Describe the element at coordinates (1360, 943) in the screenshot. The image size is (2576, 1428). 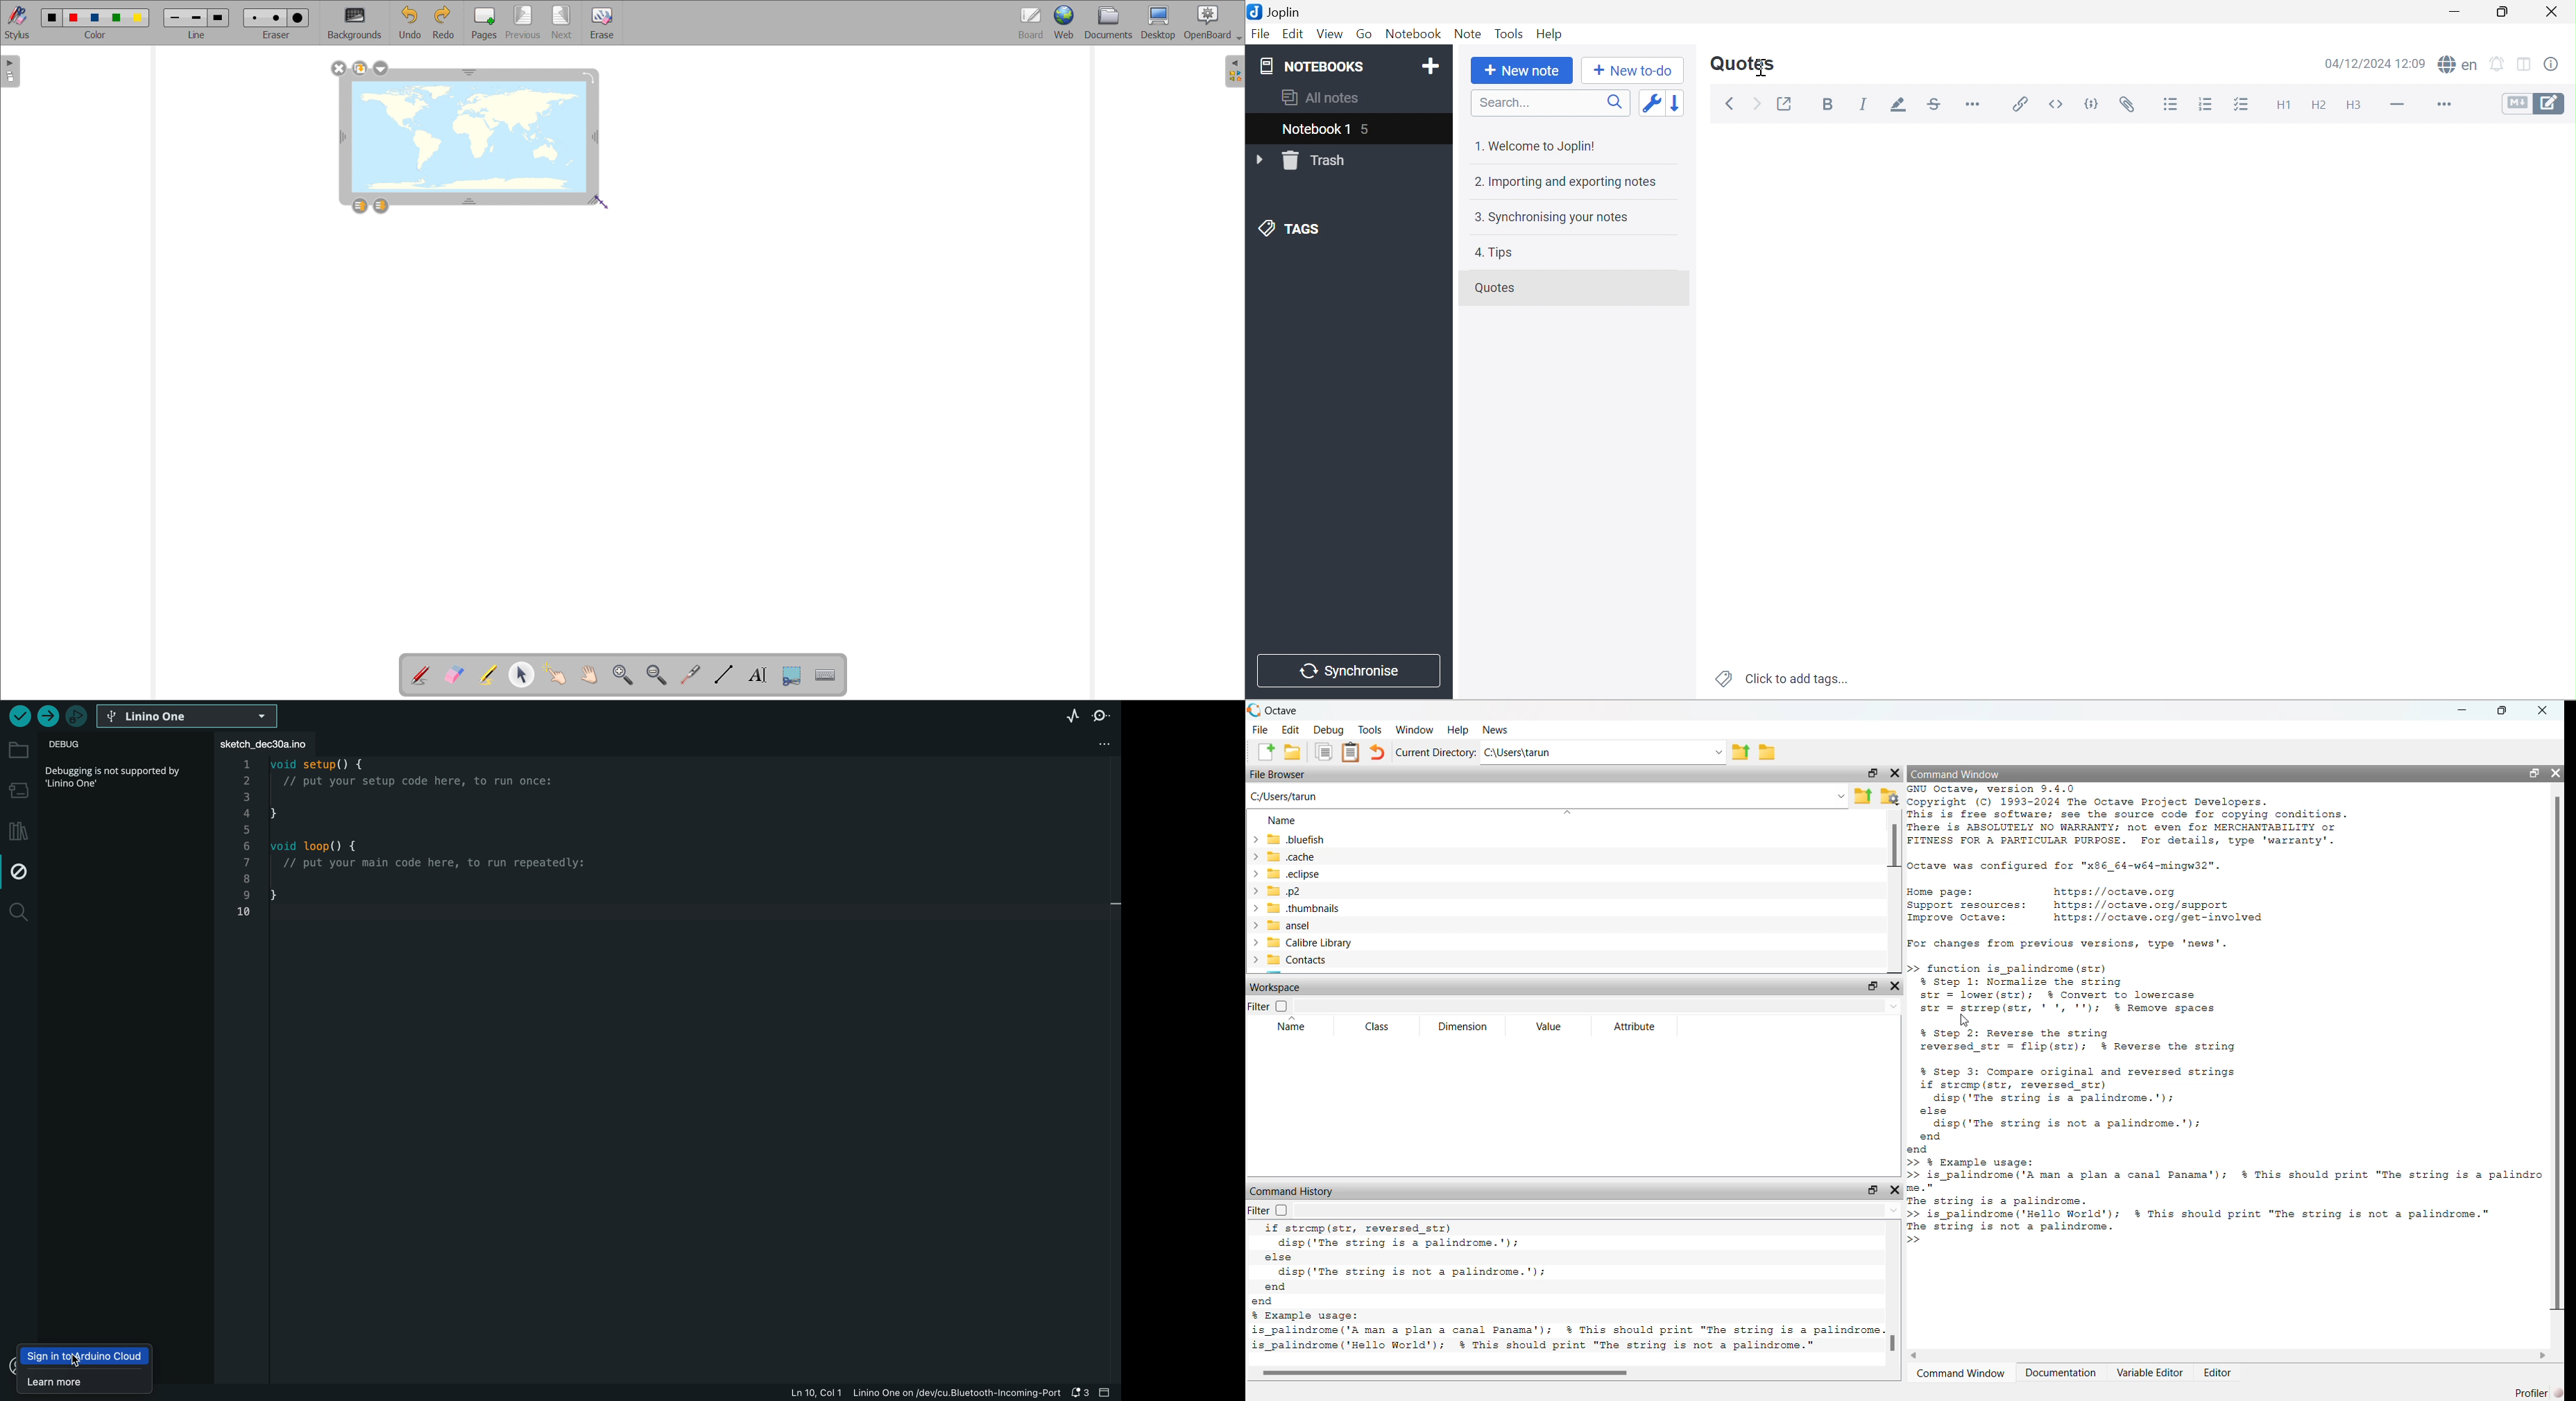
I see `calibre library` at that location.